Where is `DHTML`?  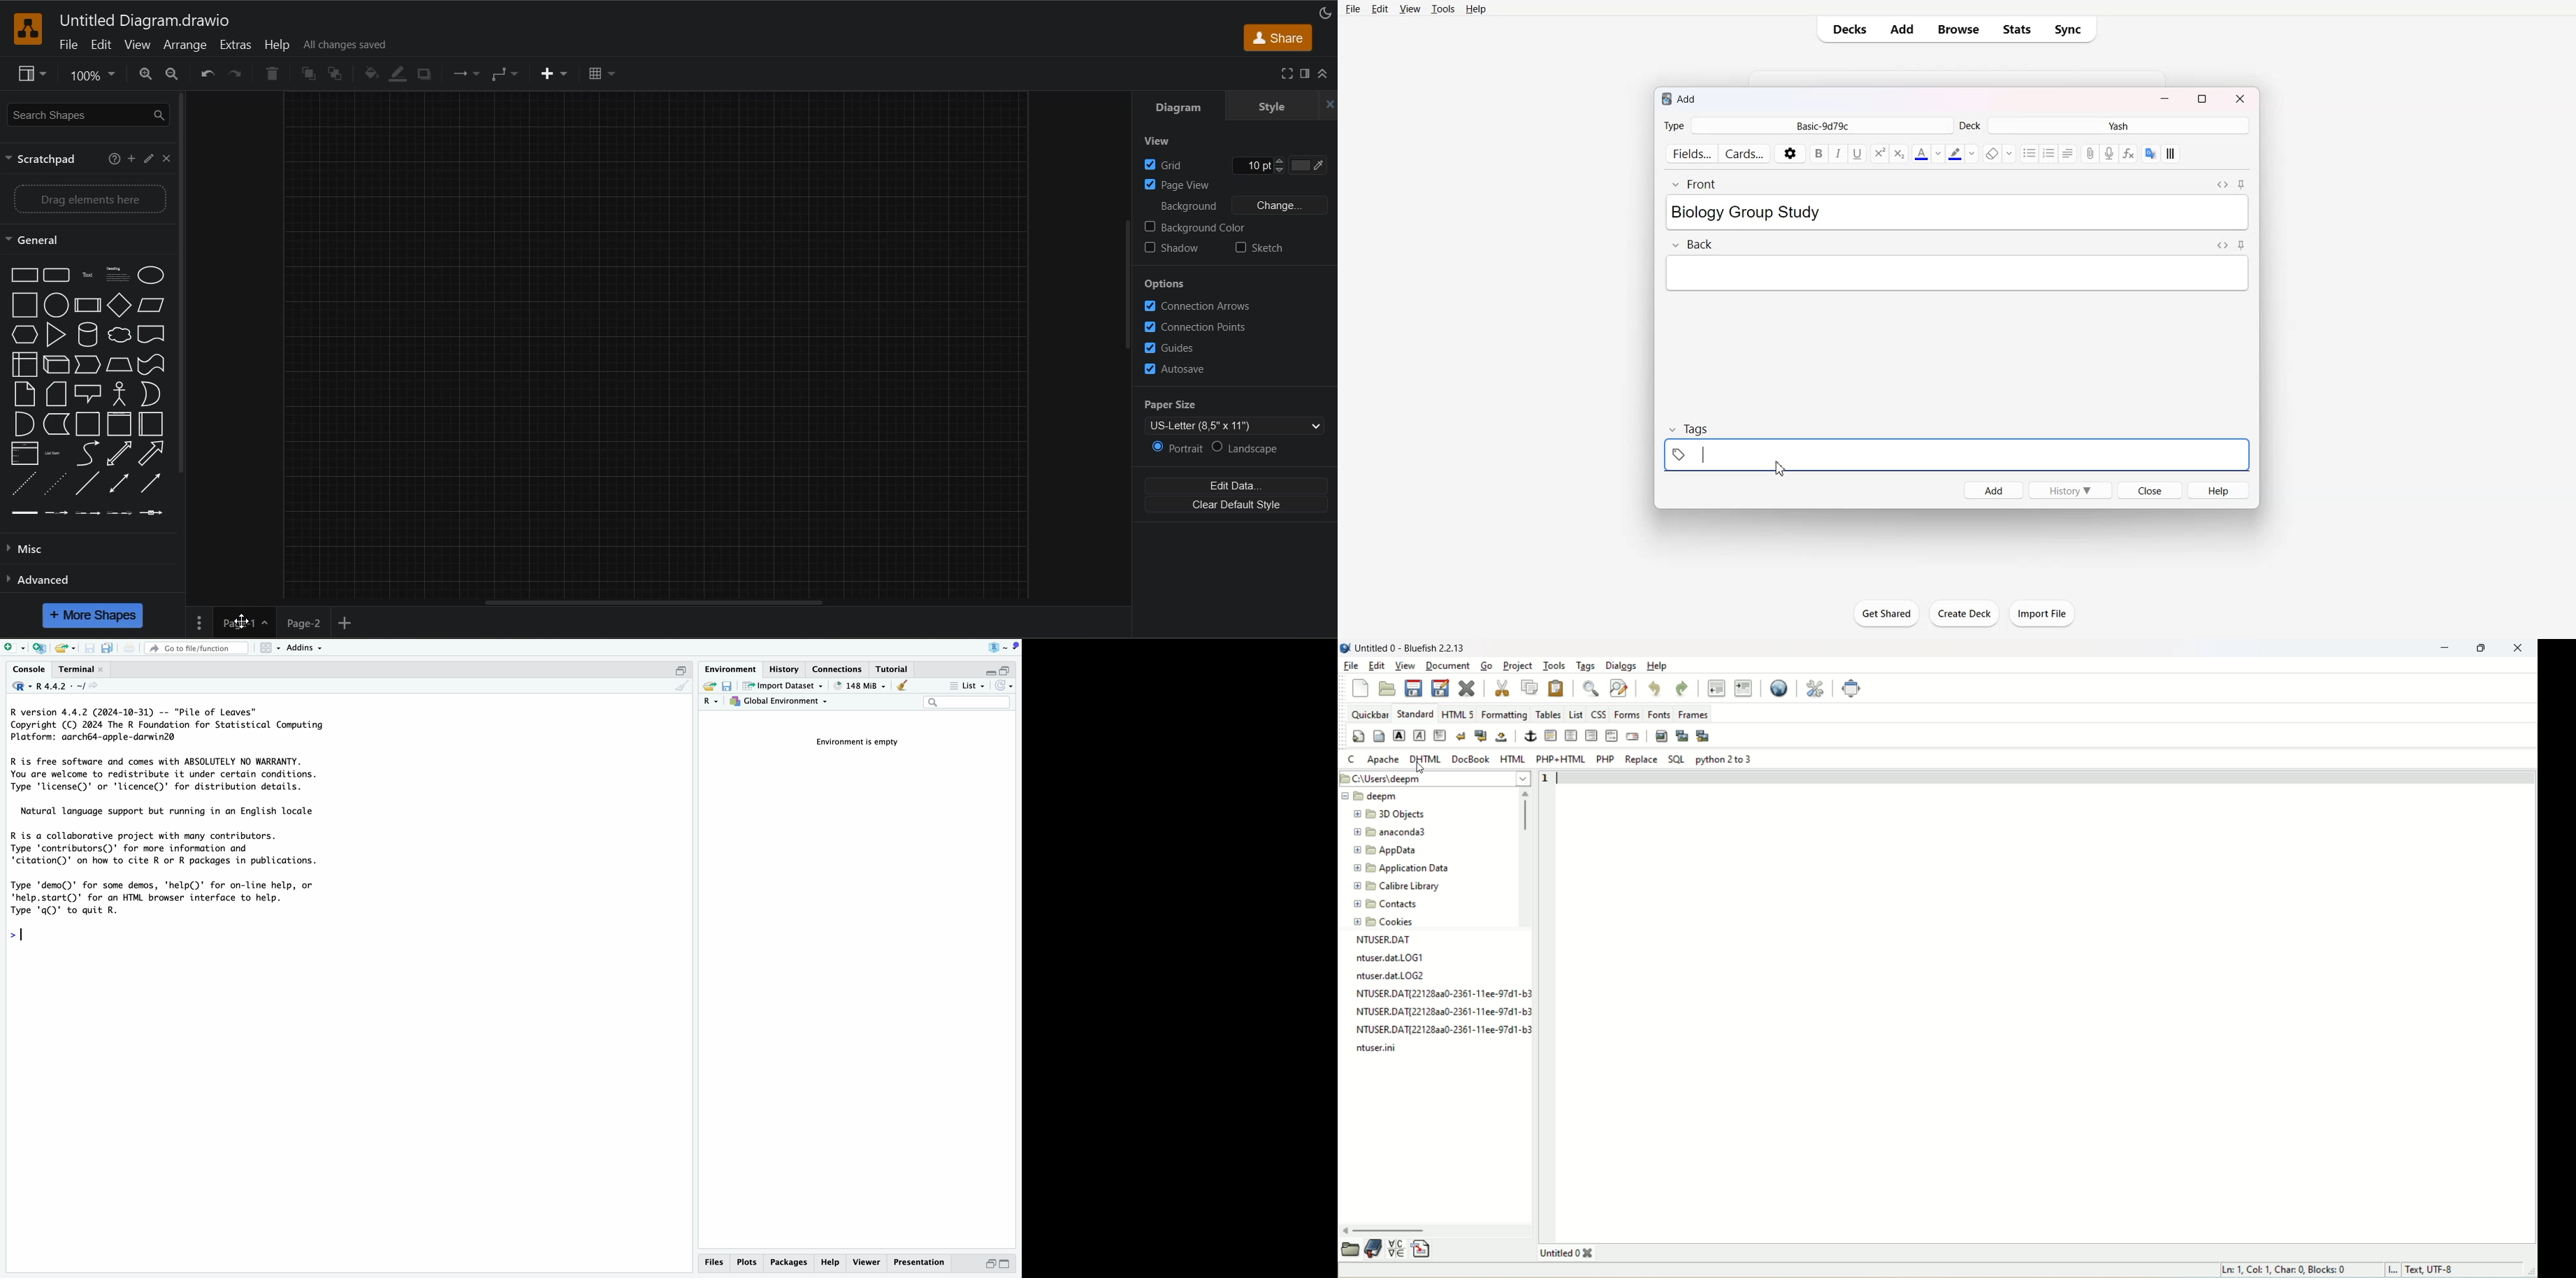
DHTML is located at coordinates (1428, 759).